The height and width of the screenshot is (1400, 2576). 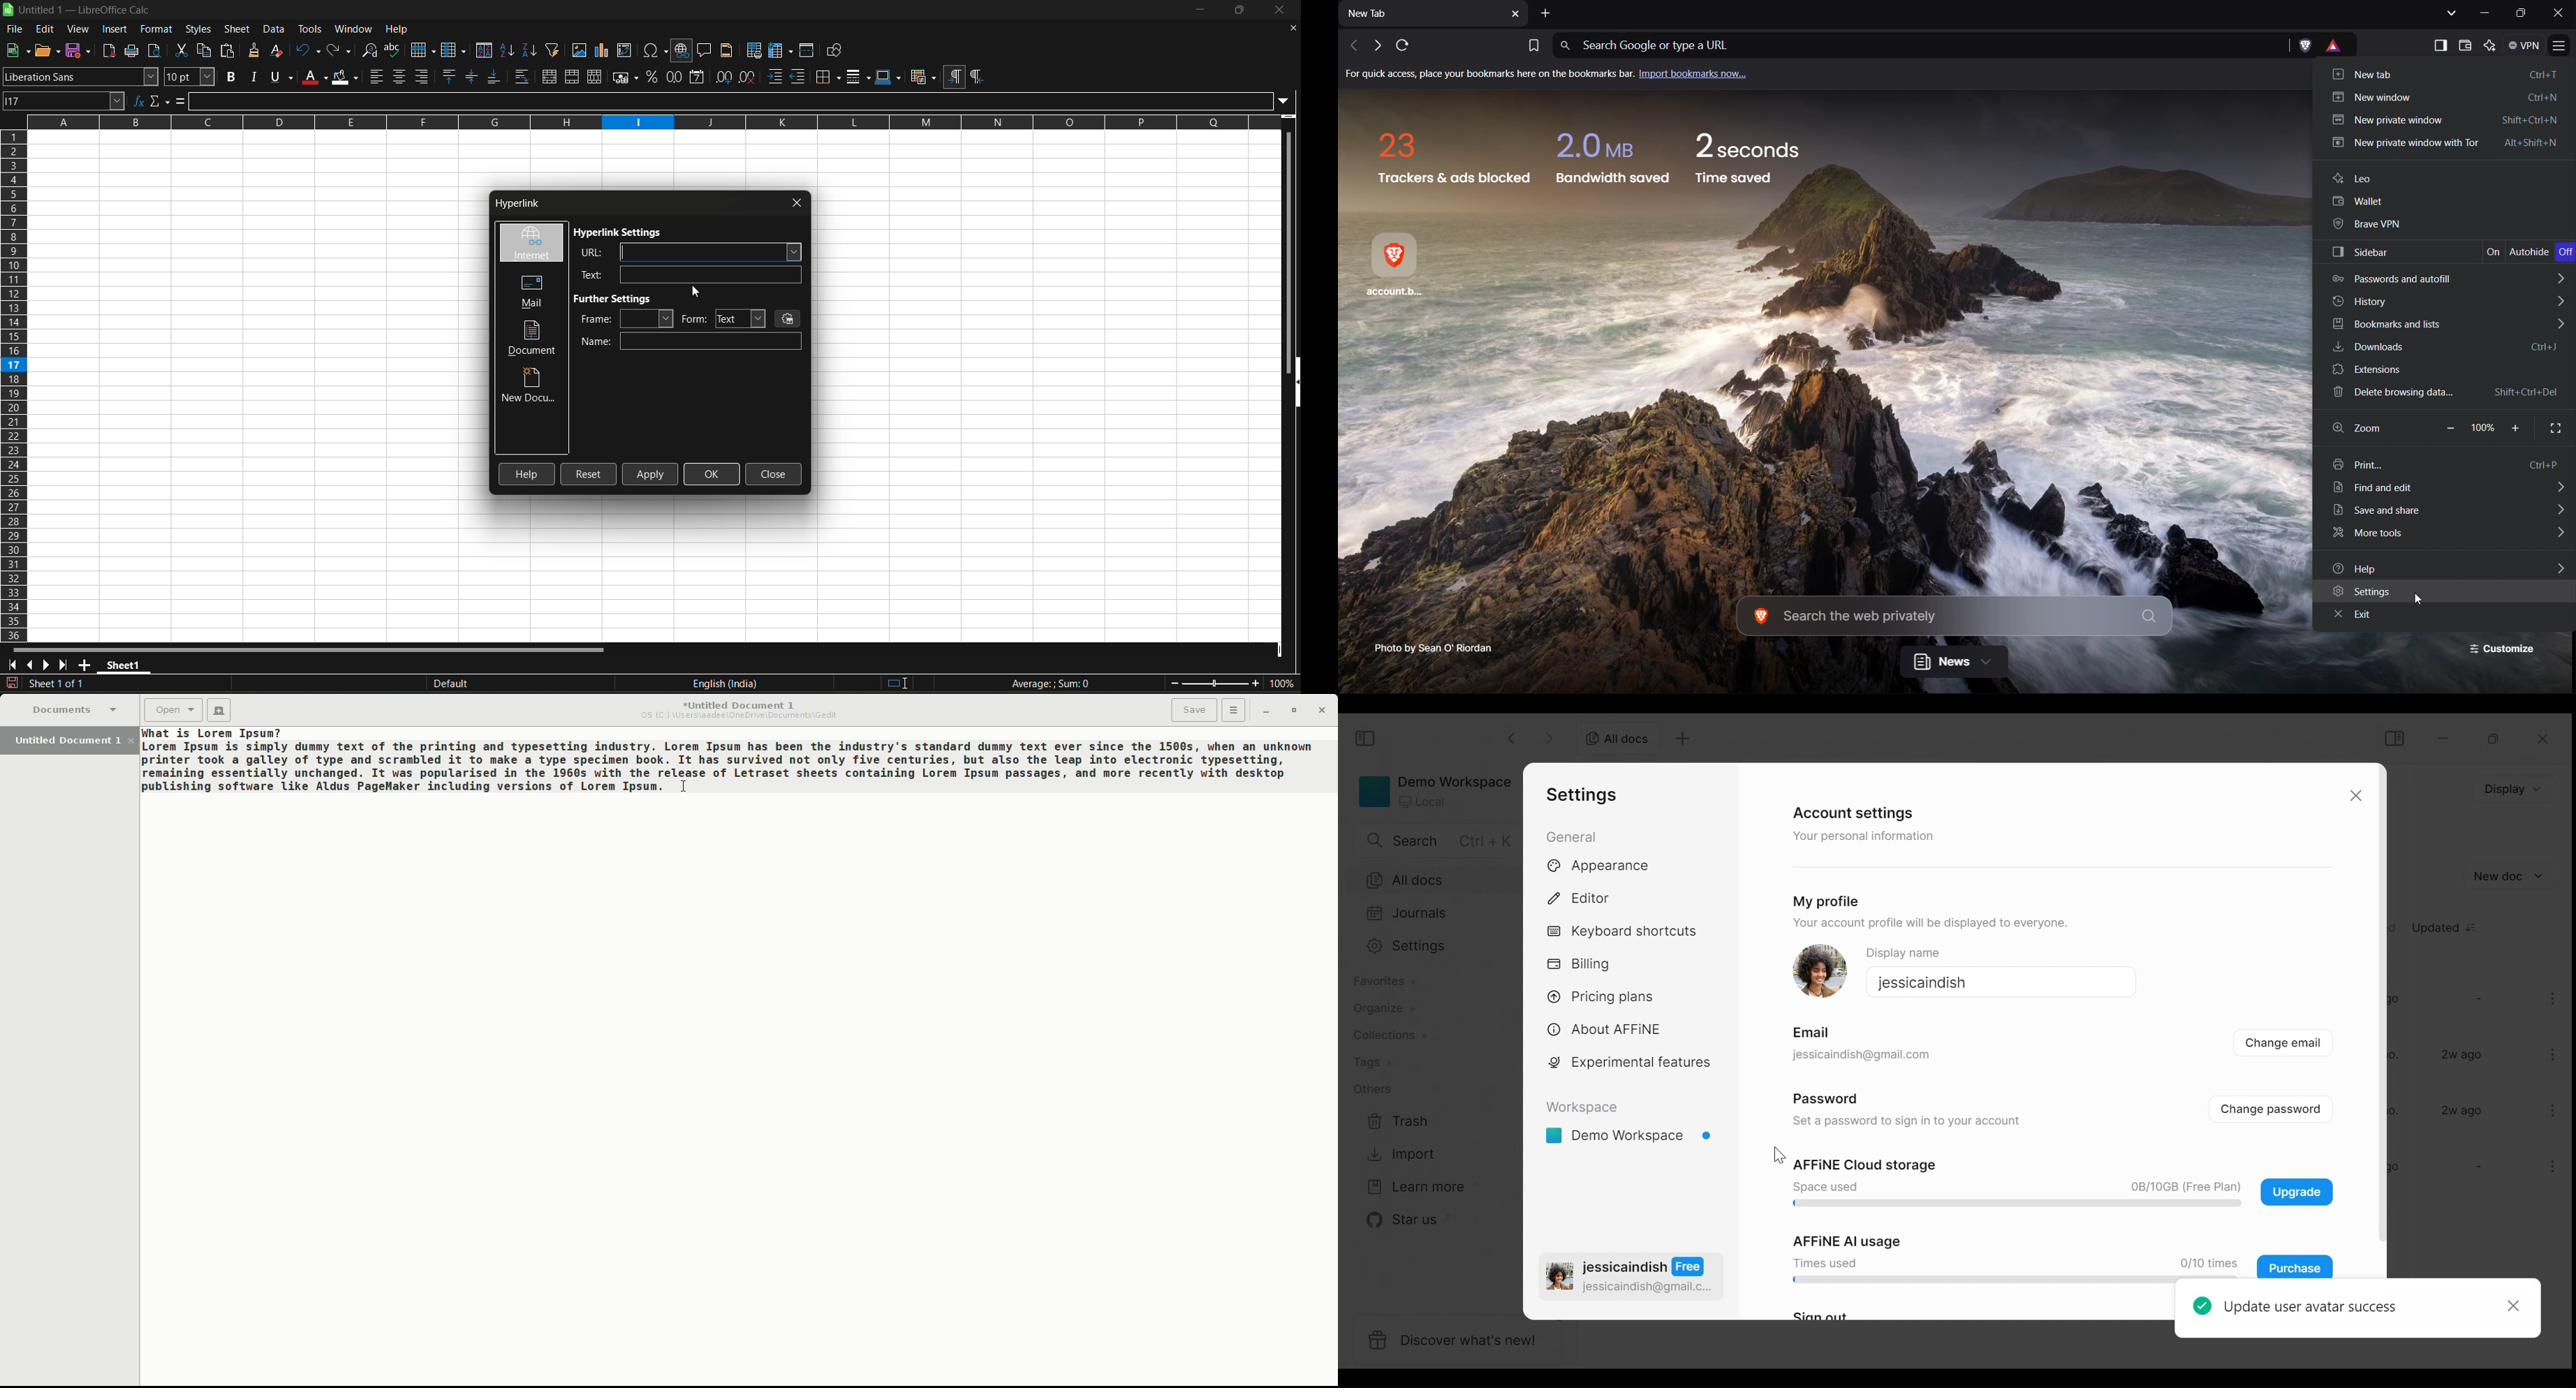 What do you see at coordinates (605, 50) in the screenshot?
I see `insert chrt` at bounding box center [605, 50].